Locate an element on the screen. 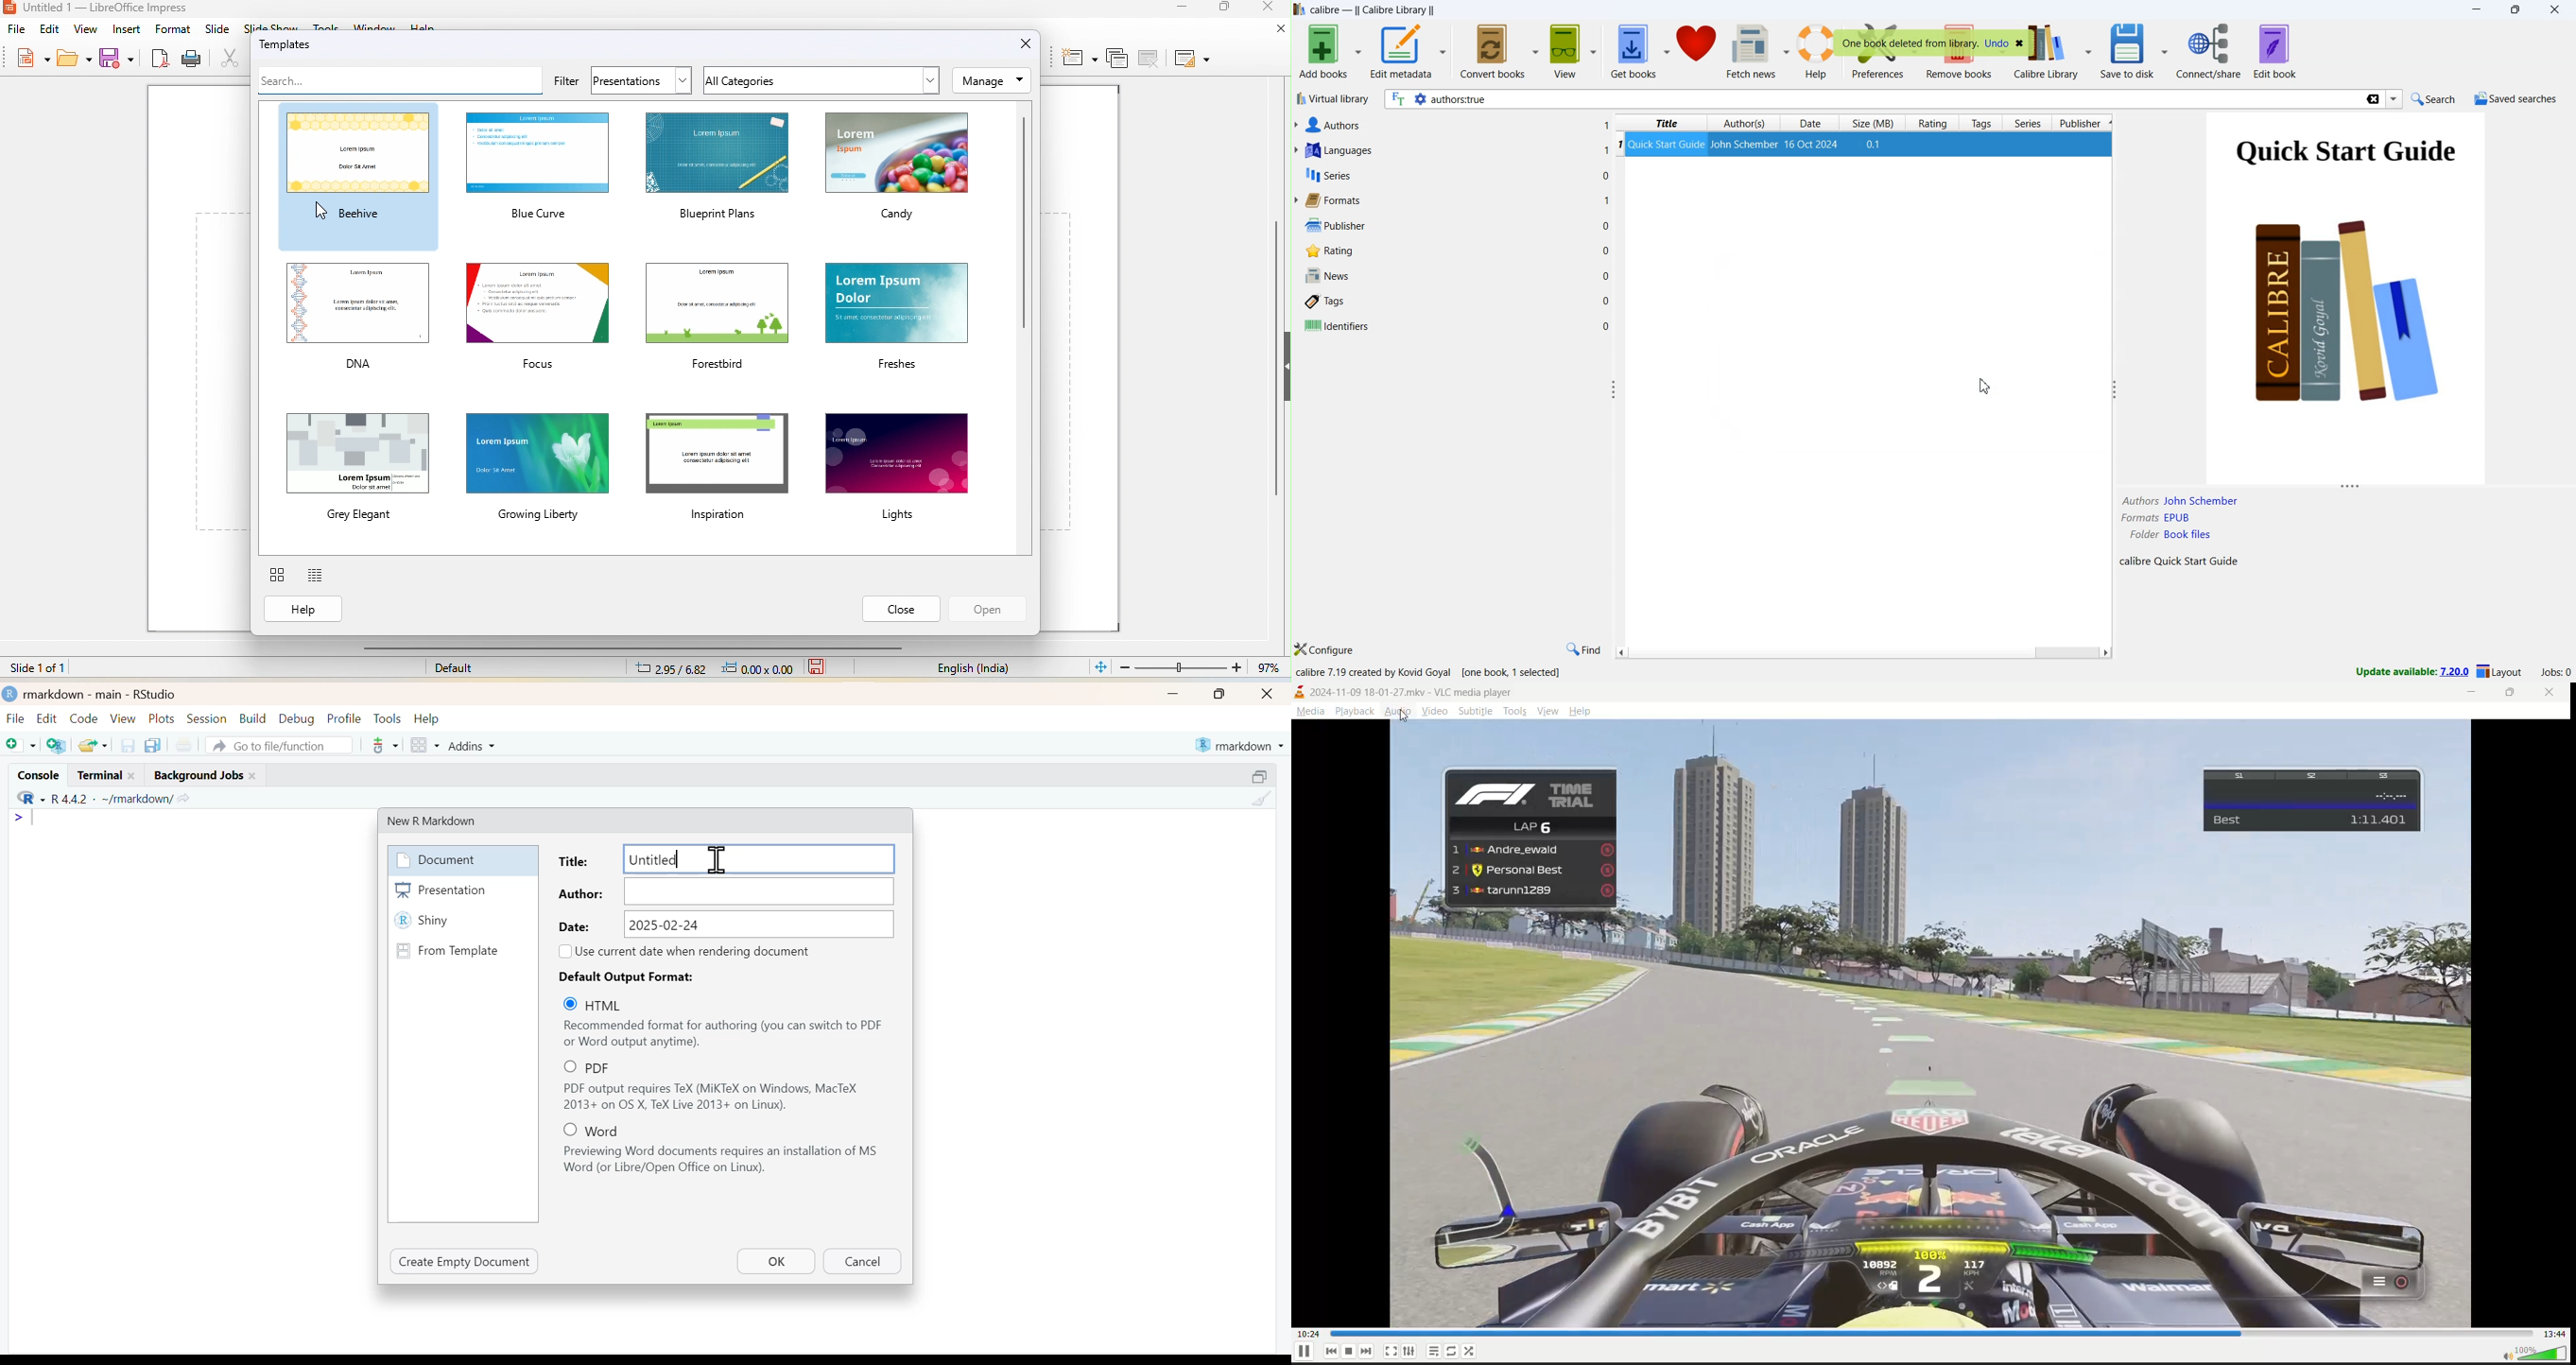 The image size is (2576, 1372). loops is located at coordinates (1453, 1351).